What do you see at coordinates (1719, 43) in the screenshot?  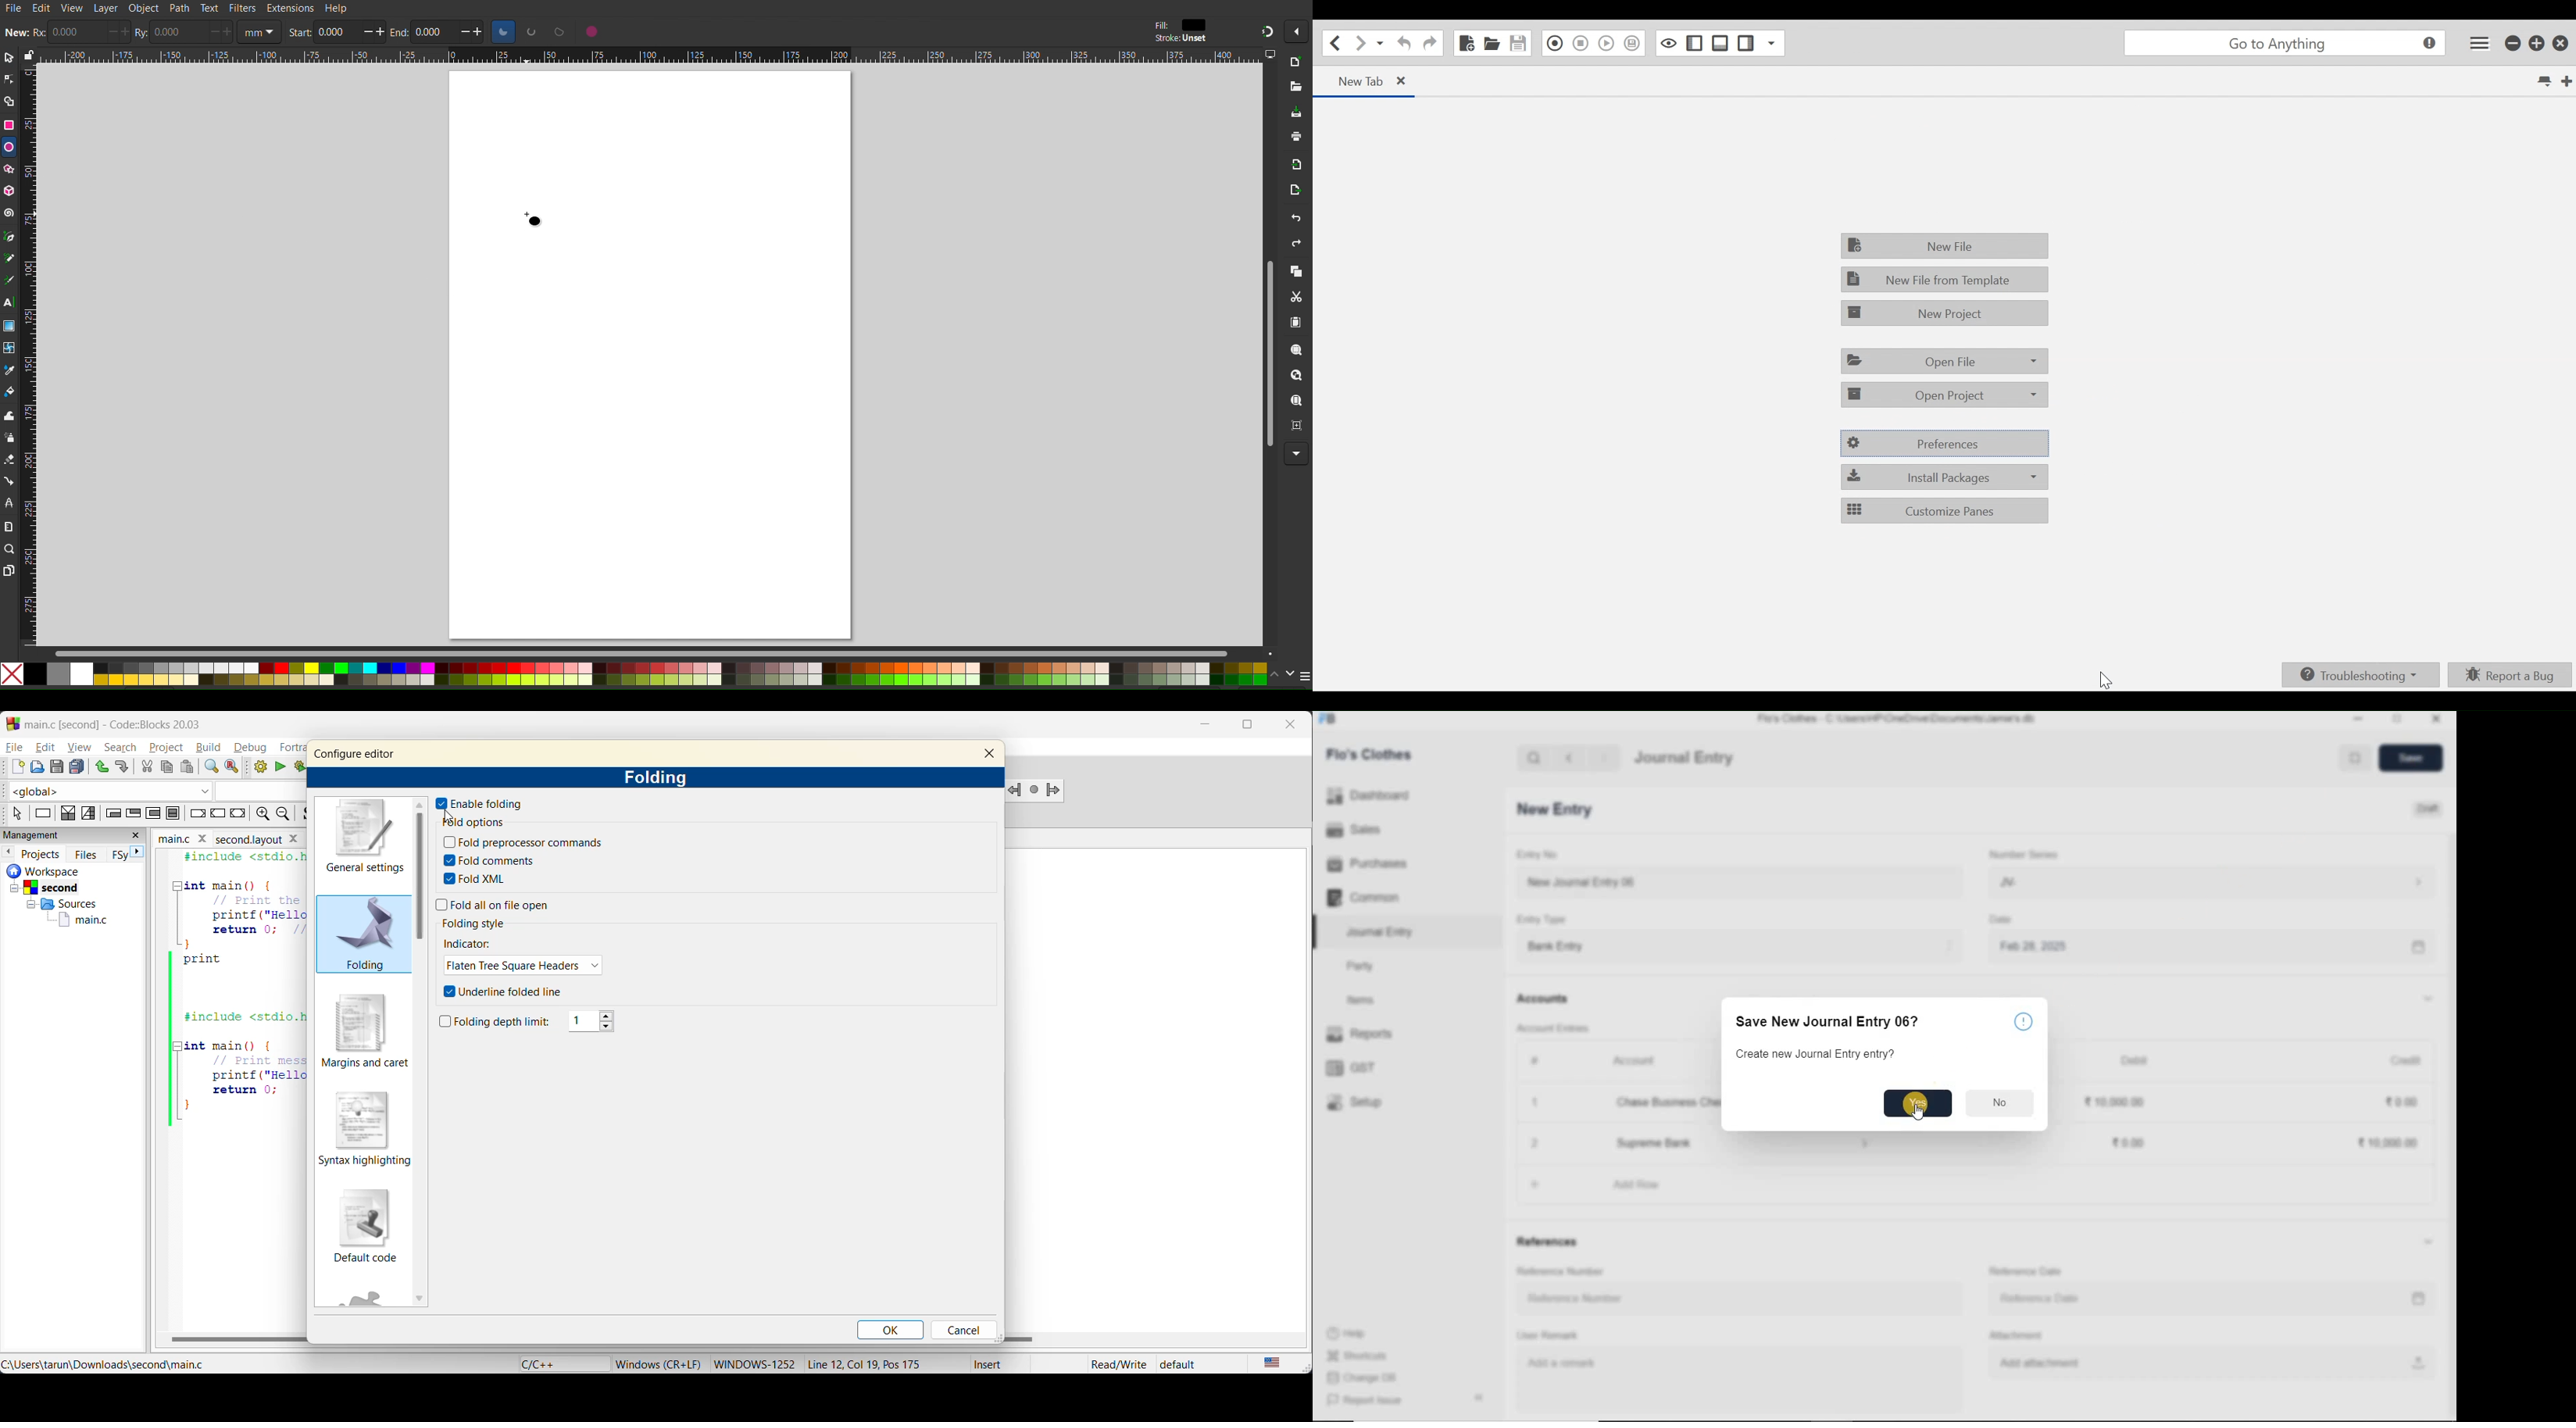 I see `Show/Hide Bottom Pane` at bounding box center [1719, 43].